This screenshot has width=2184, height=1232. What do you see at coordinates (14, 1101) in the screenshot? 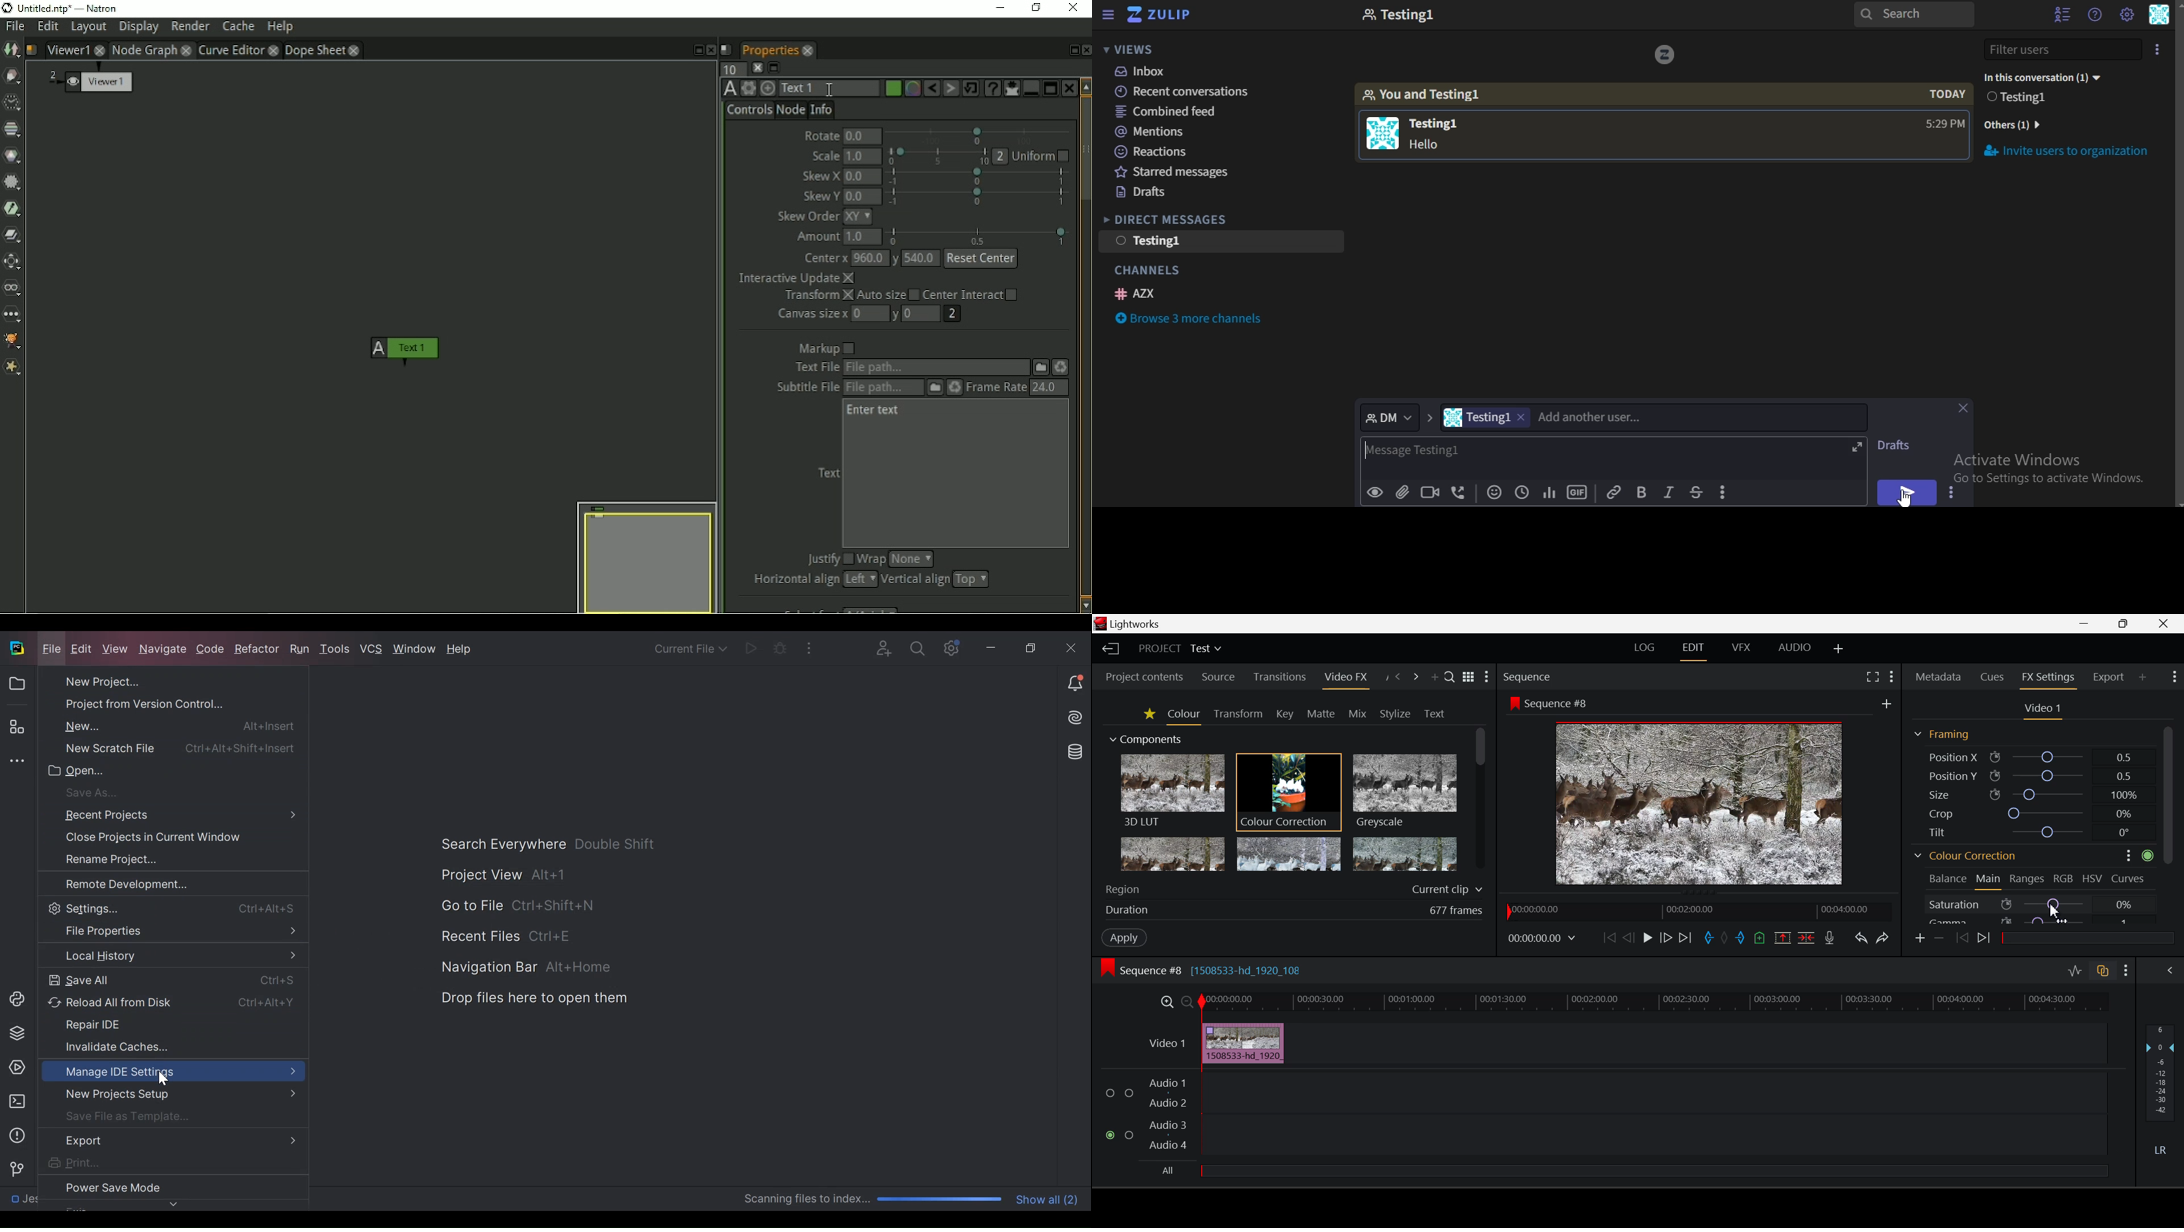
I see `Terminal` at bounding box center [14, 1101].